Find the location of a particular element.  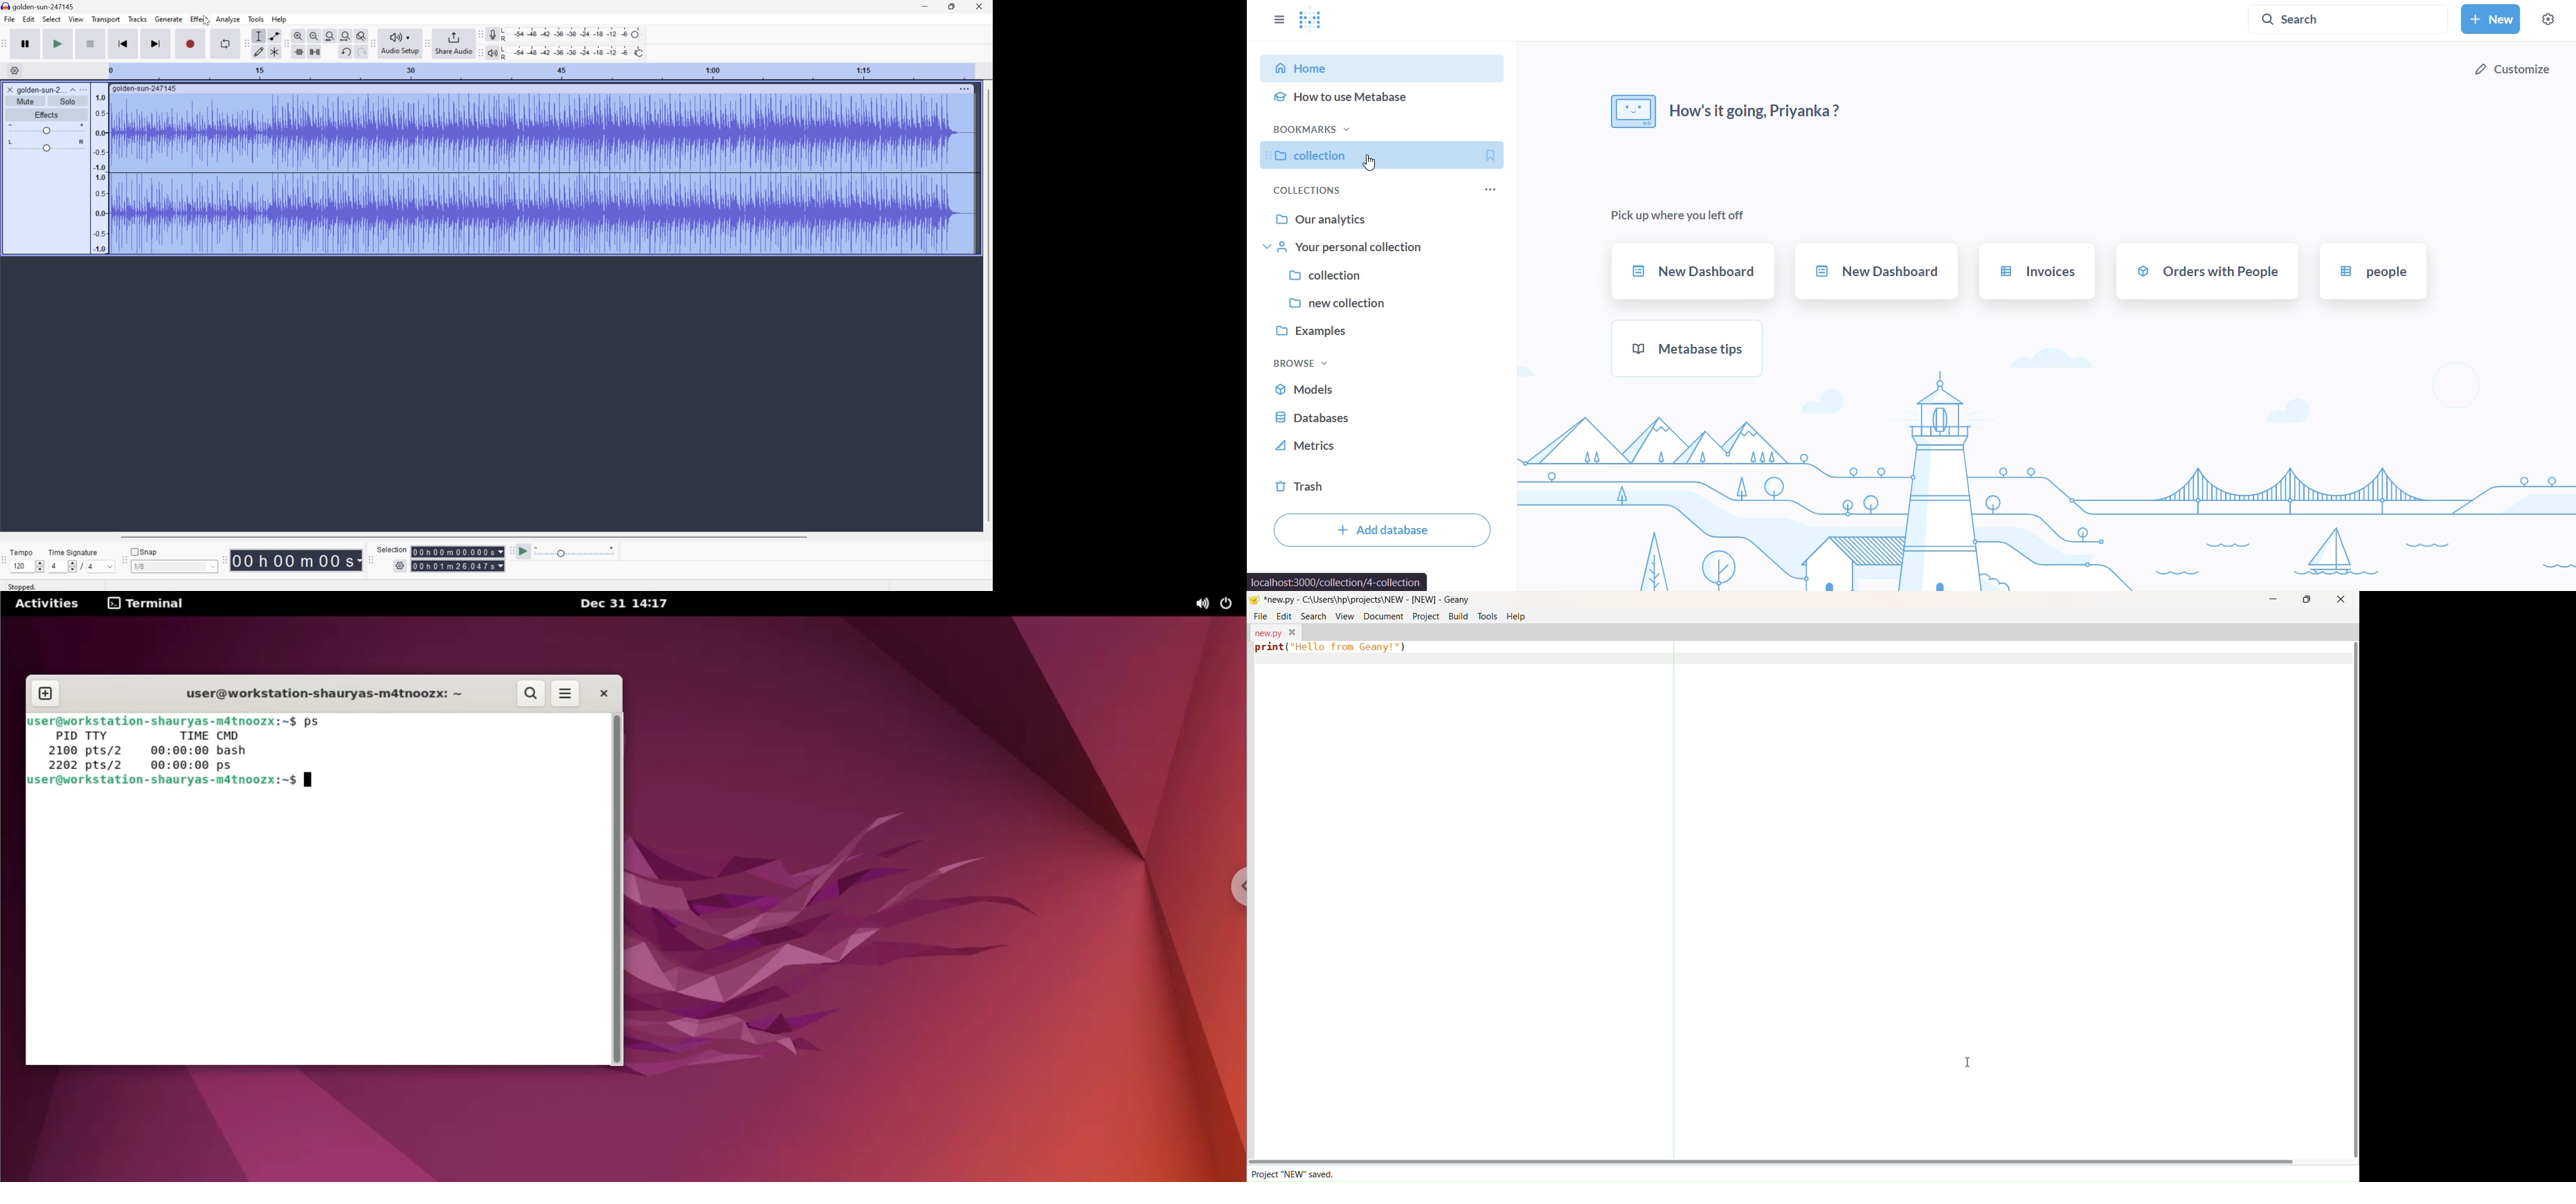

Scroll Bar is located at coordinates (987, 306).